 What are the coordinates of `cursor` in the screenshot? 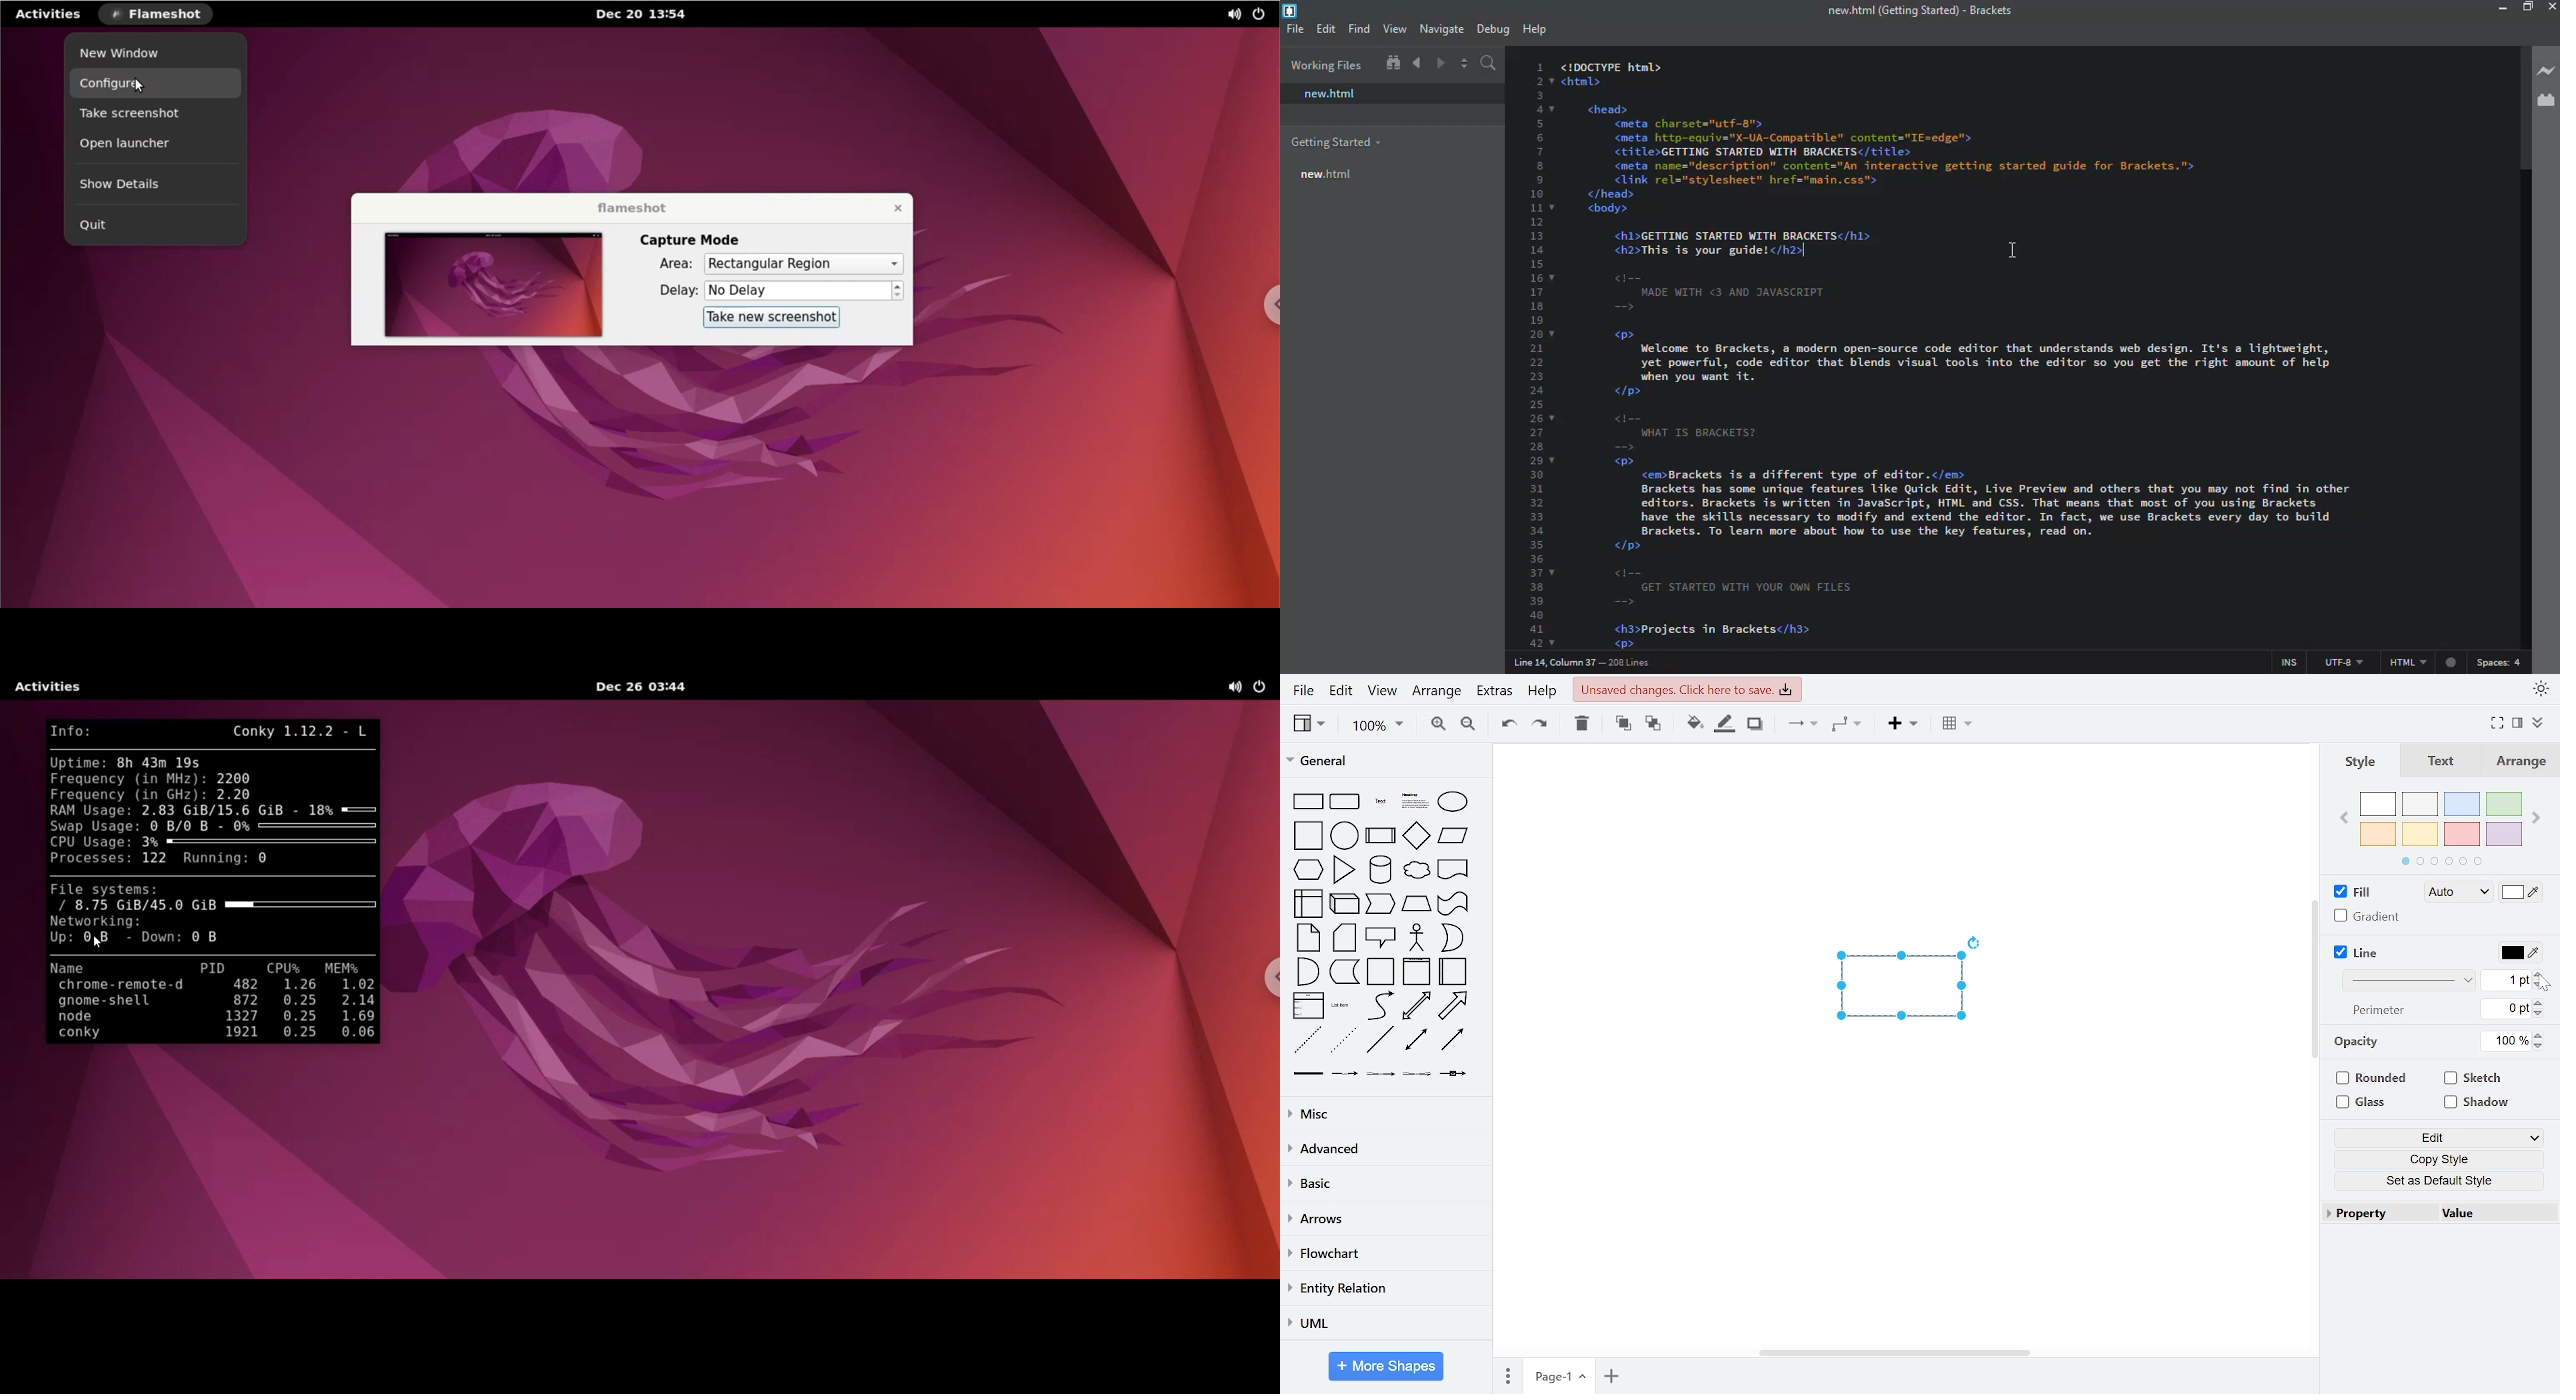 It's located at (2546, 984).